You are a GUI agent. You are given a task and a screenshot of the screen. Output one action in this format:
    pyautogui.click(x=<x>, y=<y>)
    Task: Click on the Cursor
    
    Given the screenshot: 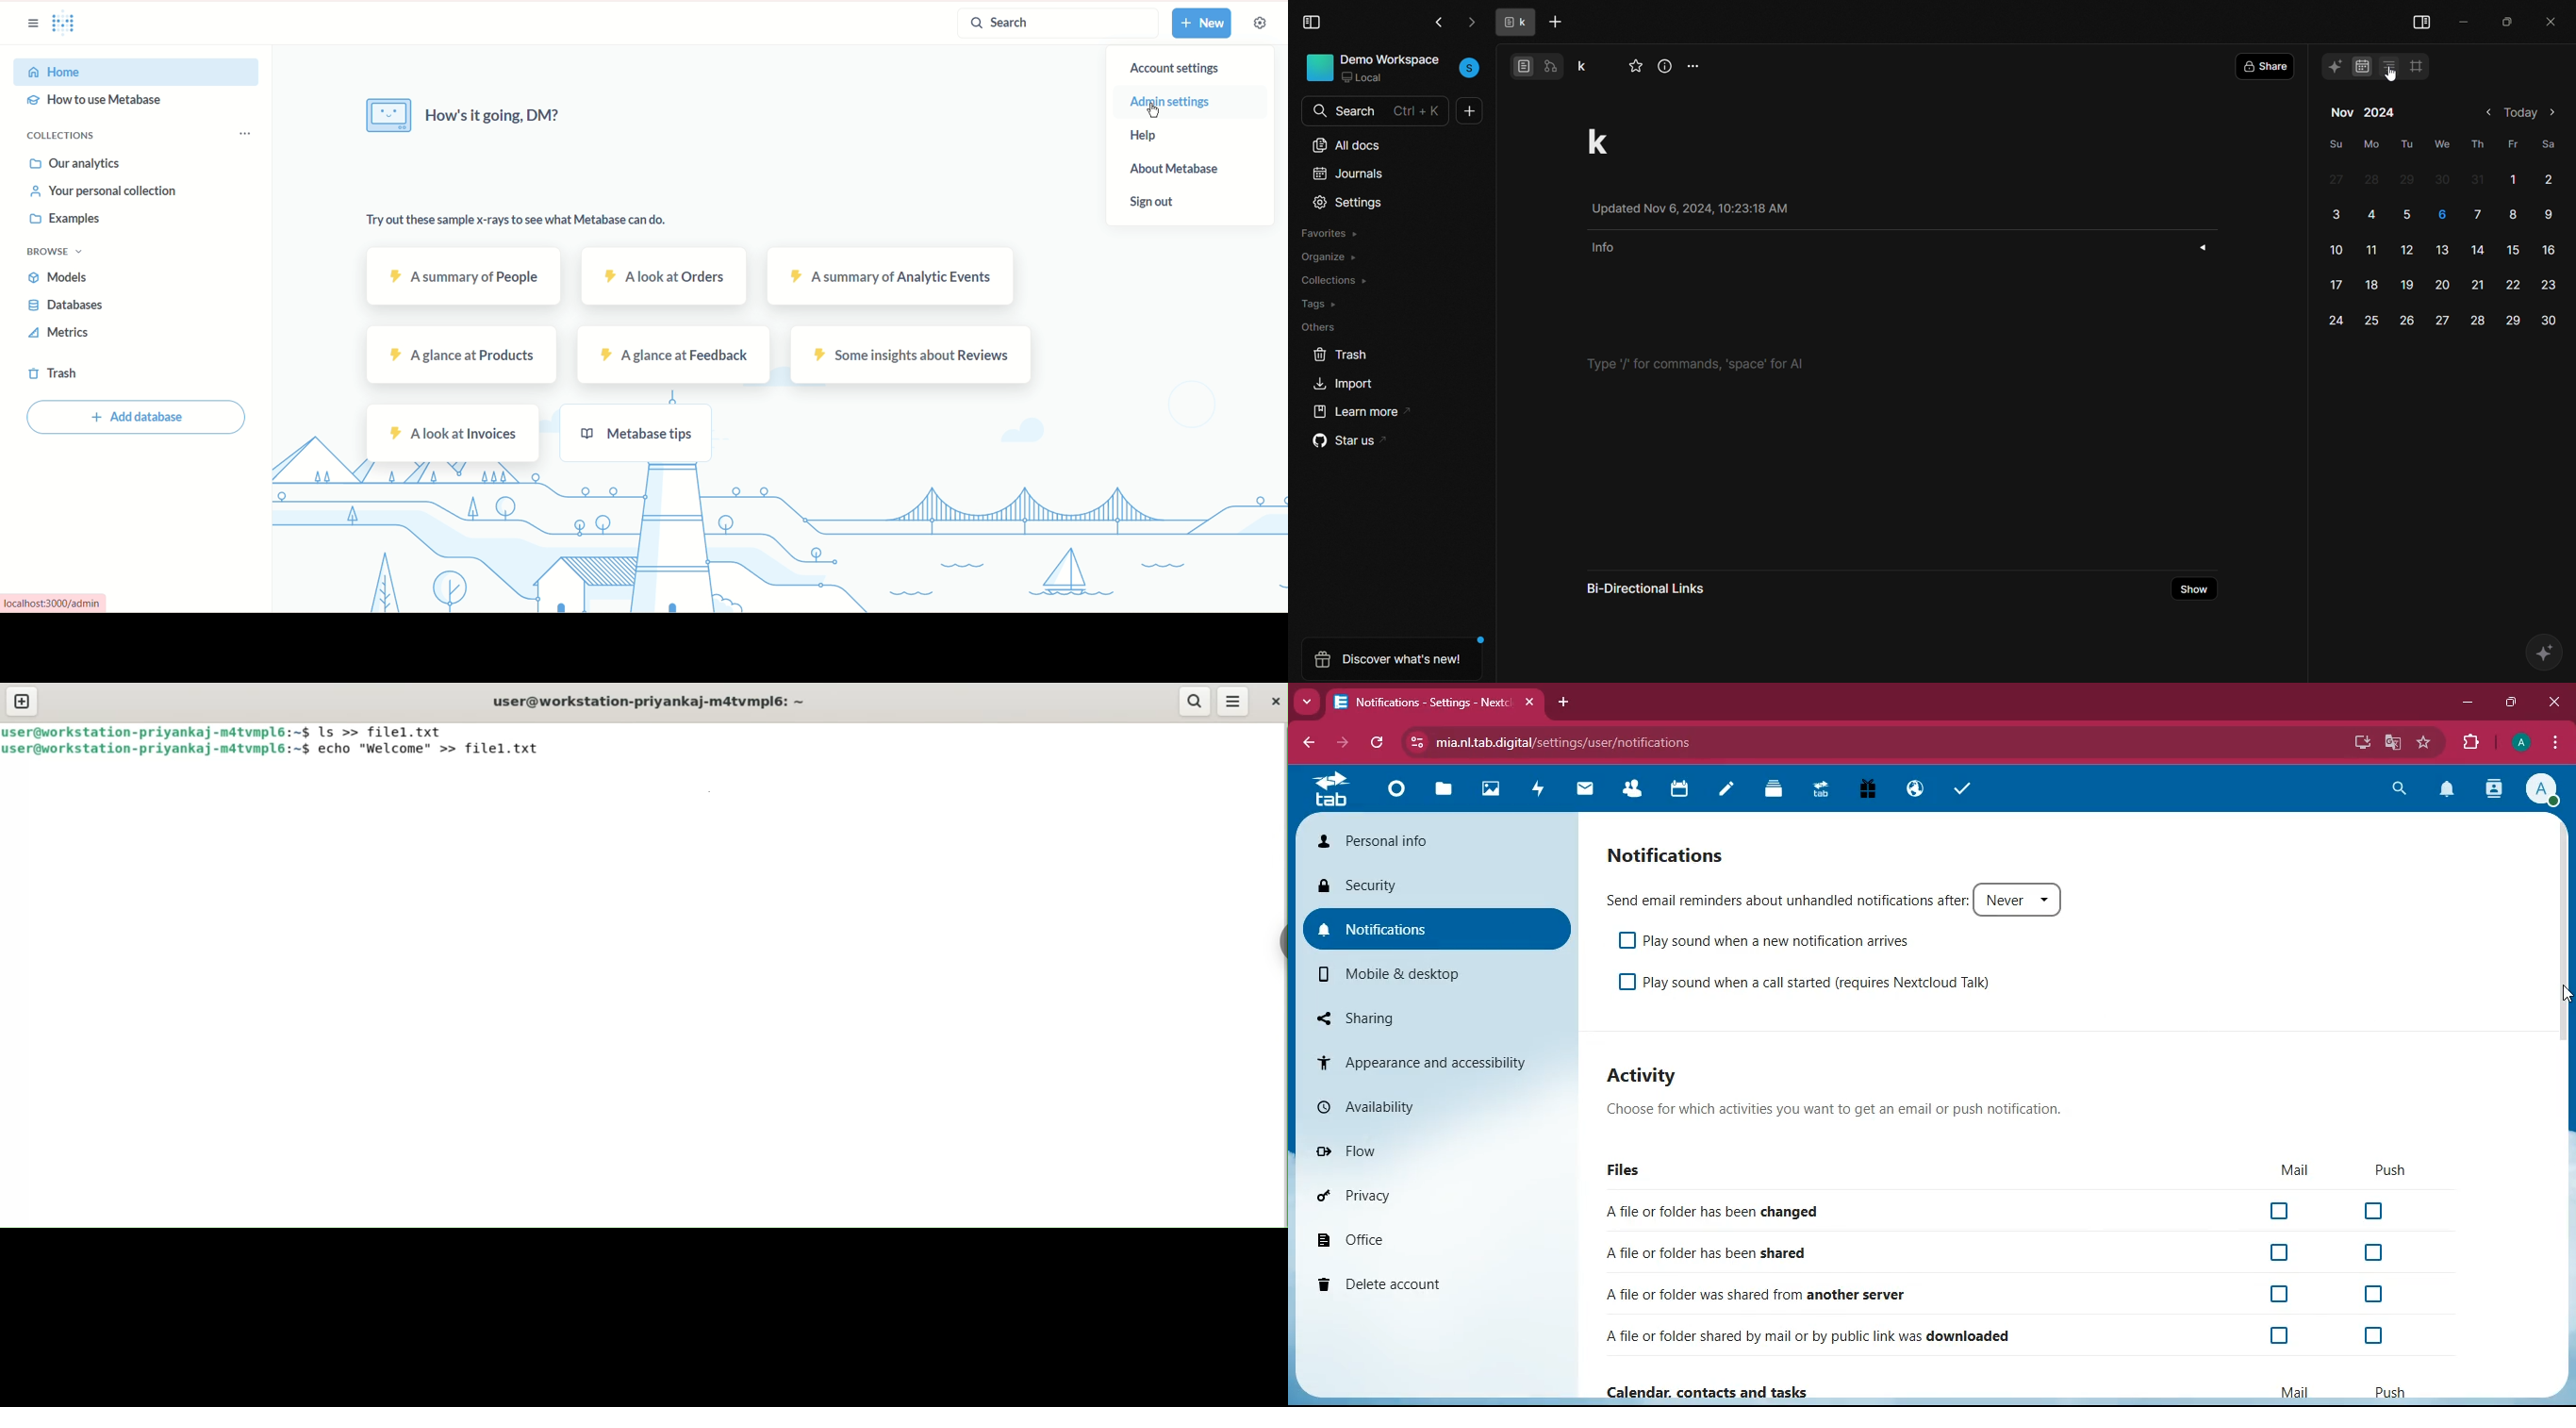 What is the action you would take?
    pyautogui.click(x=2566, y=995)
    